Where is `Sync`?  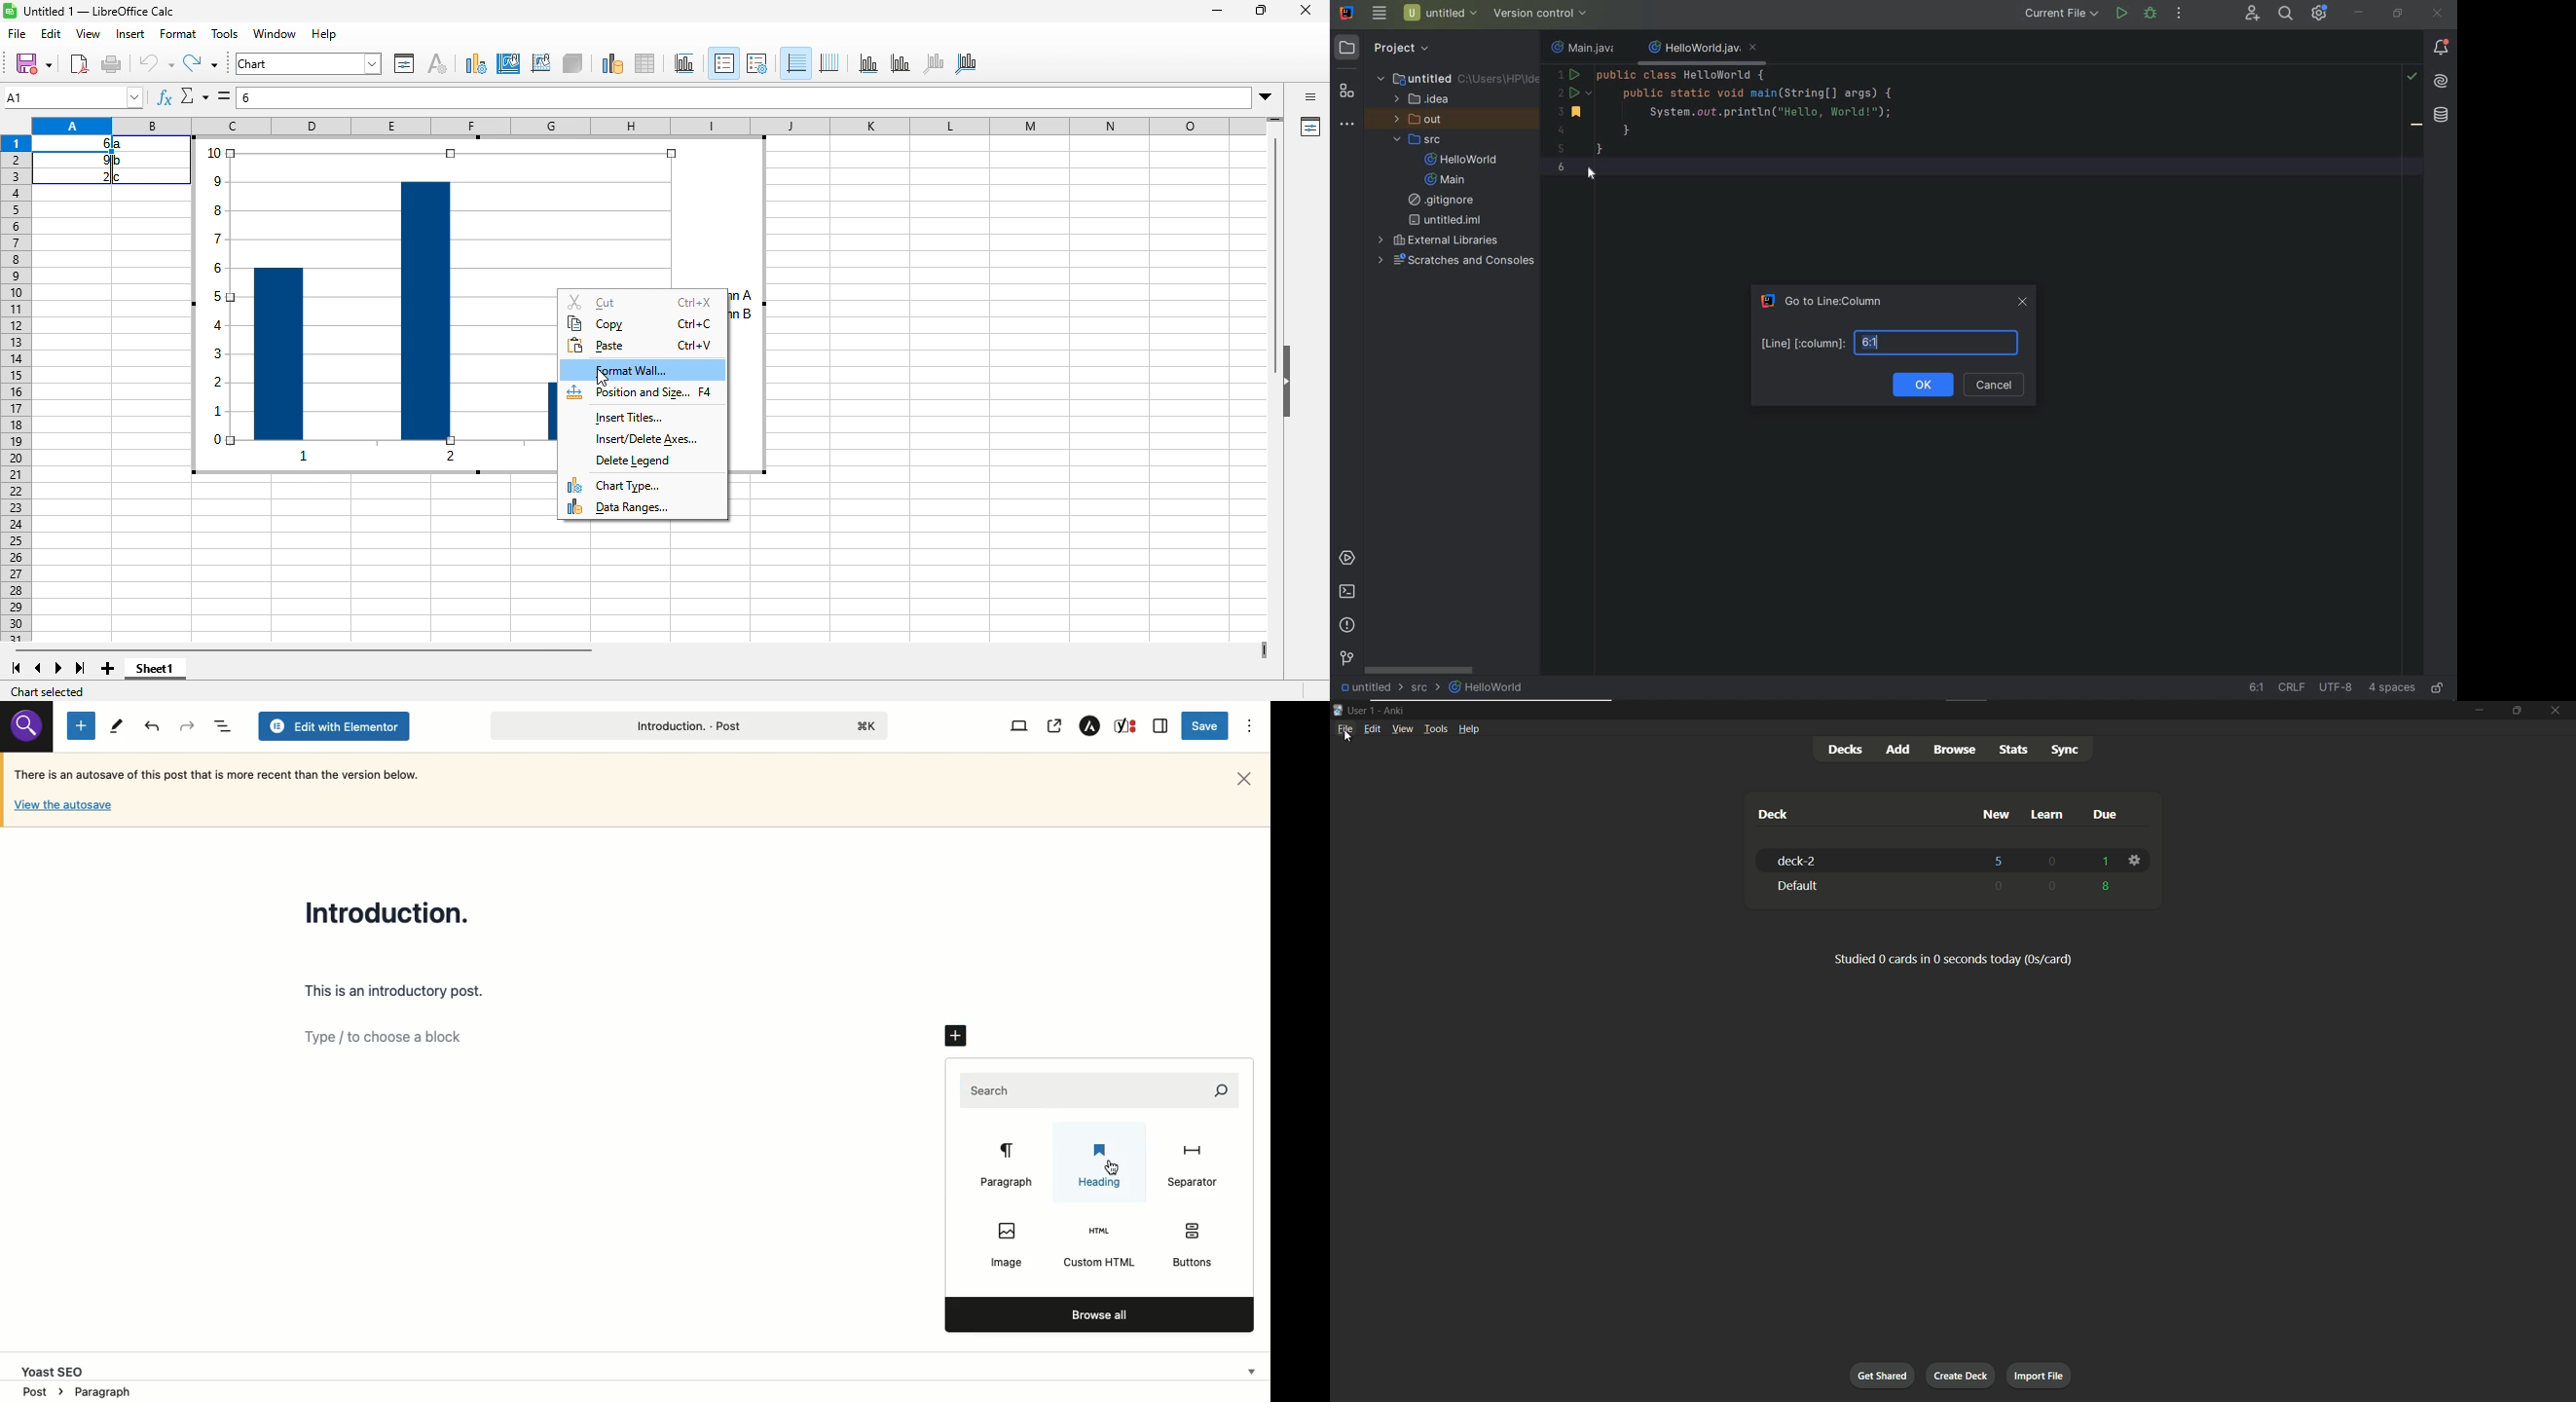 Sync is located at coordinates (2065, 750).